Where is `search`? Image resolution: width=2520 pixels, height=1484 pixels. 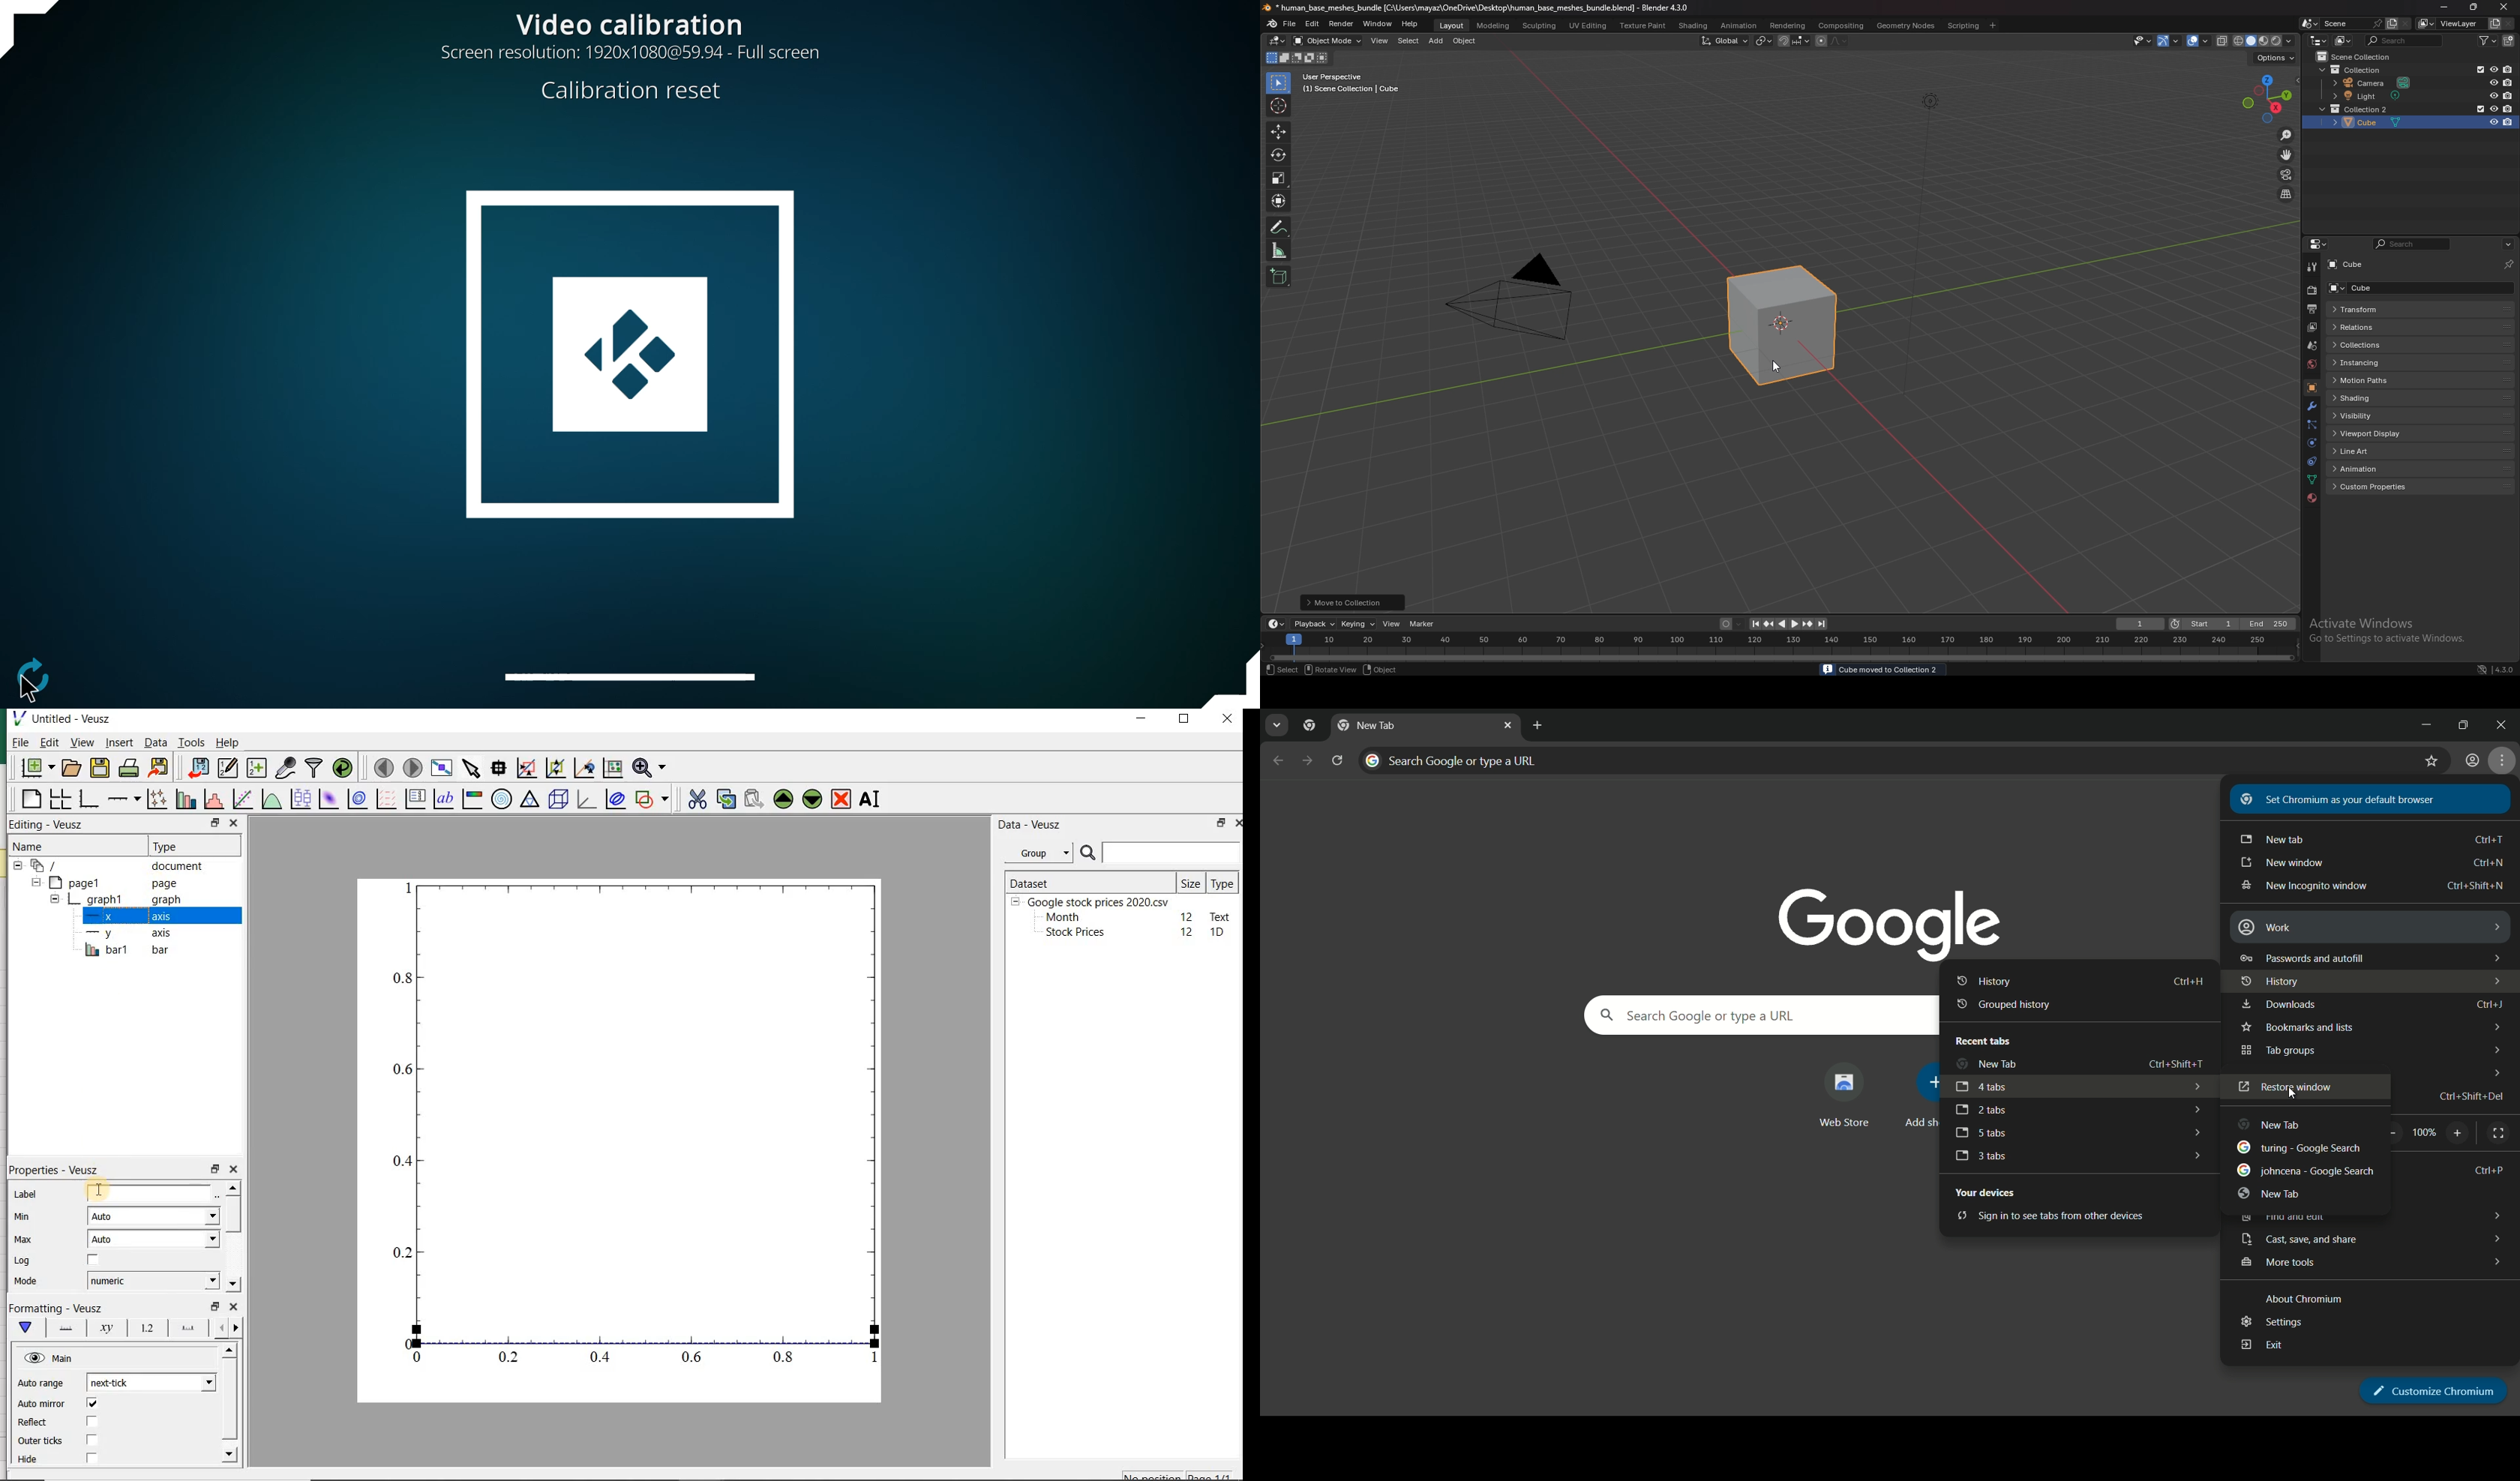
search is located at coordinates (2406, 40).